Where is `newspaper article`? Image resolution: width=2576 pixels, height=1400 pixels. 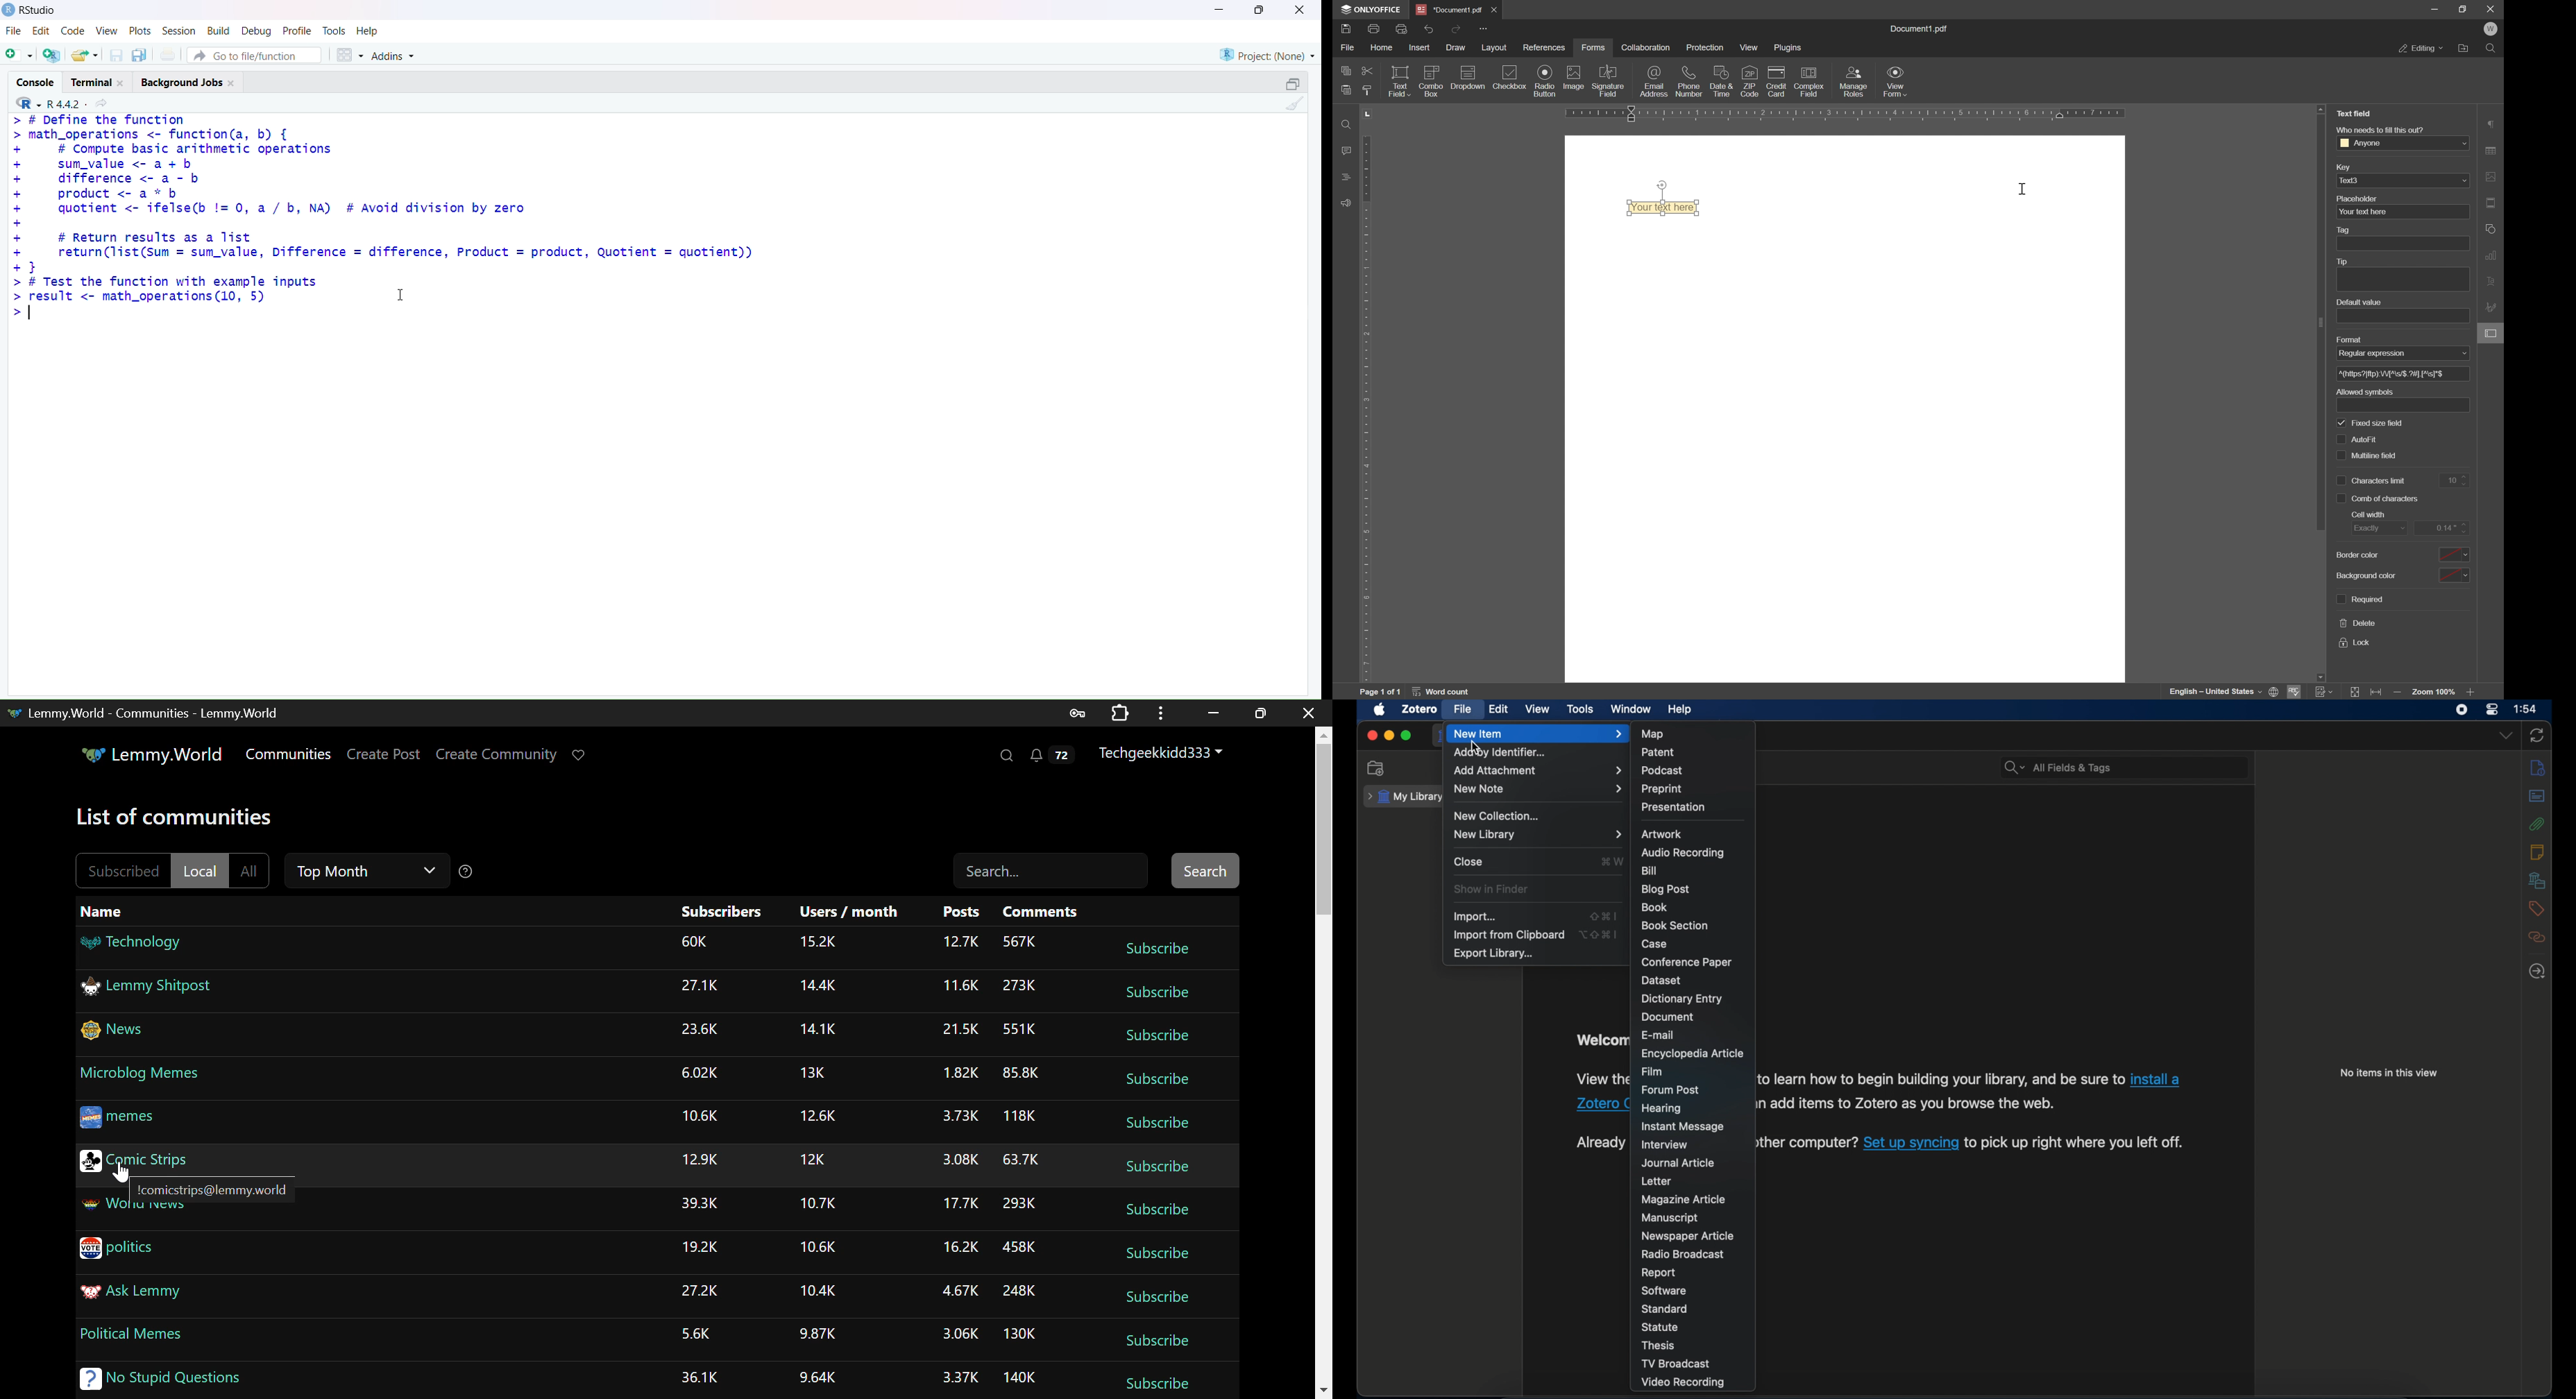
newspaper article is located at coordinates (1687, 1236).